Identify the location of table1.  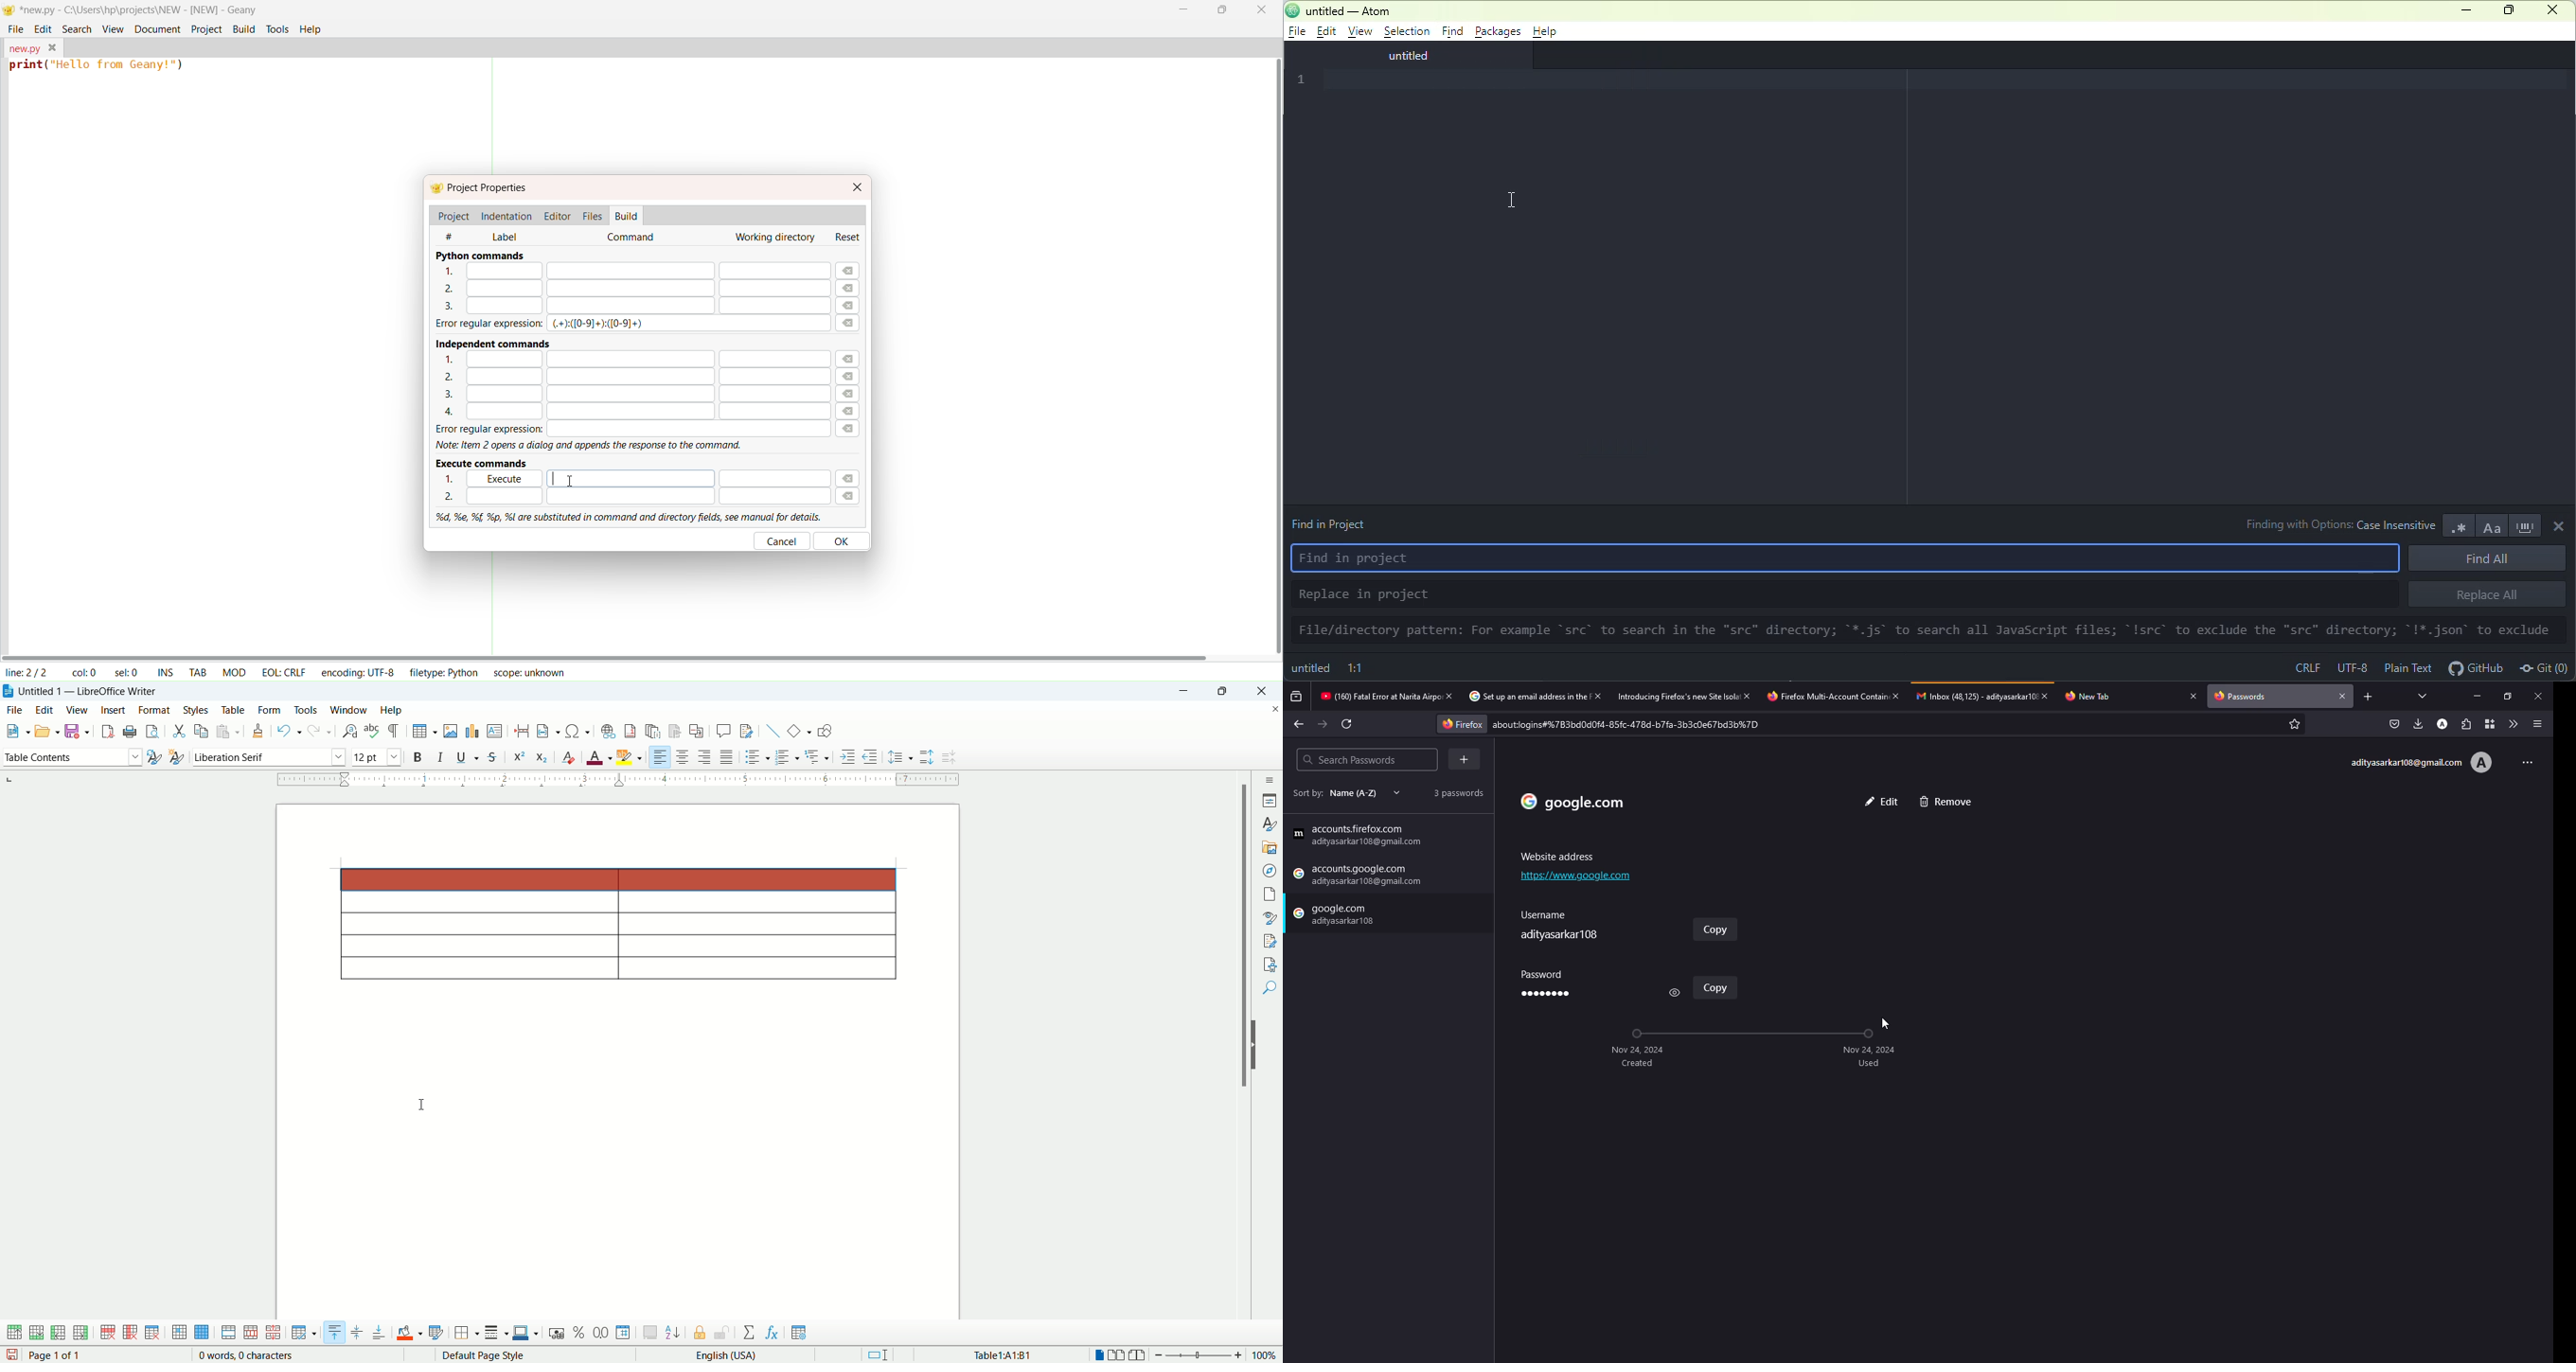
(1004, 1354).